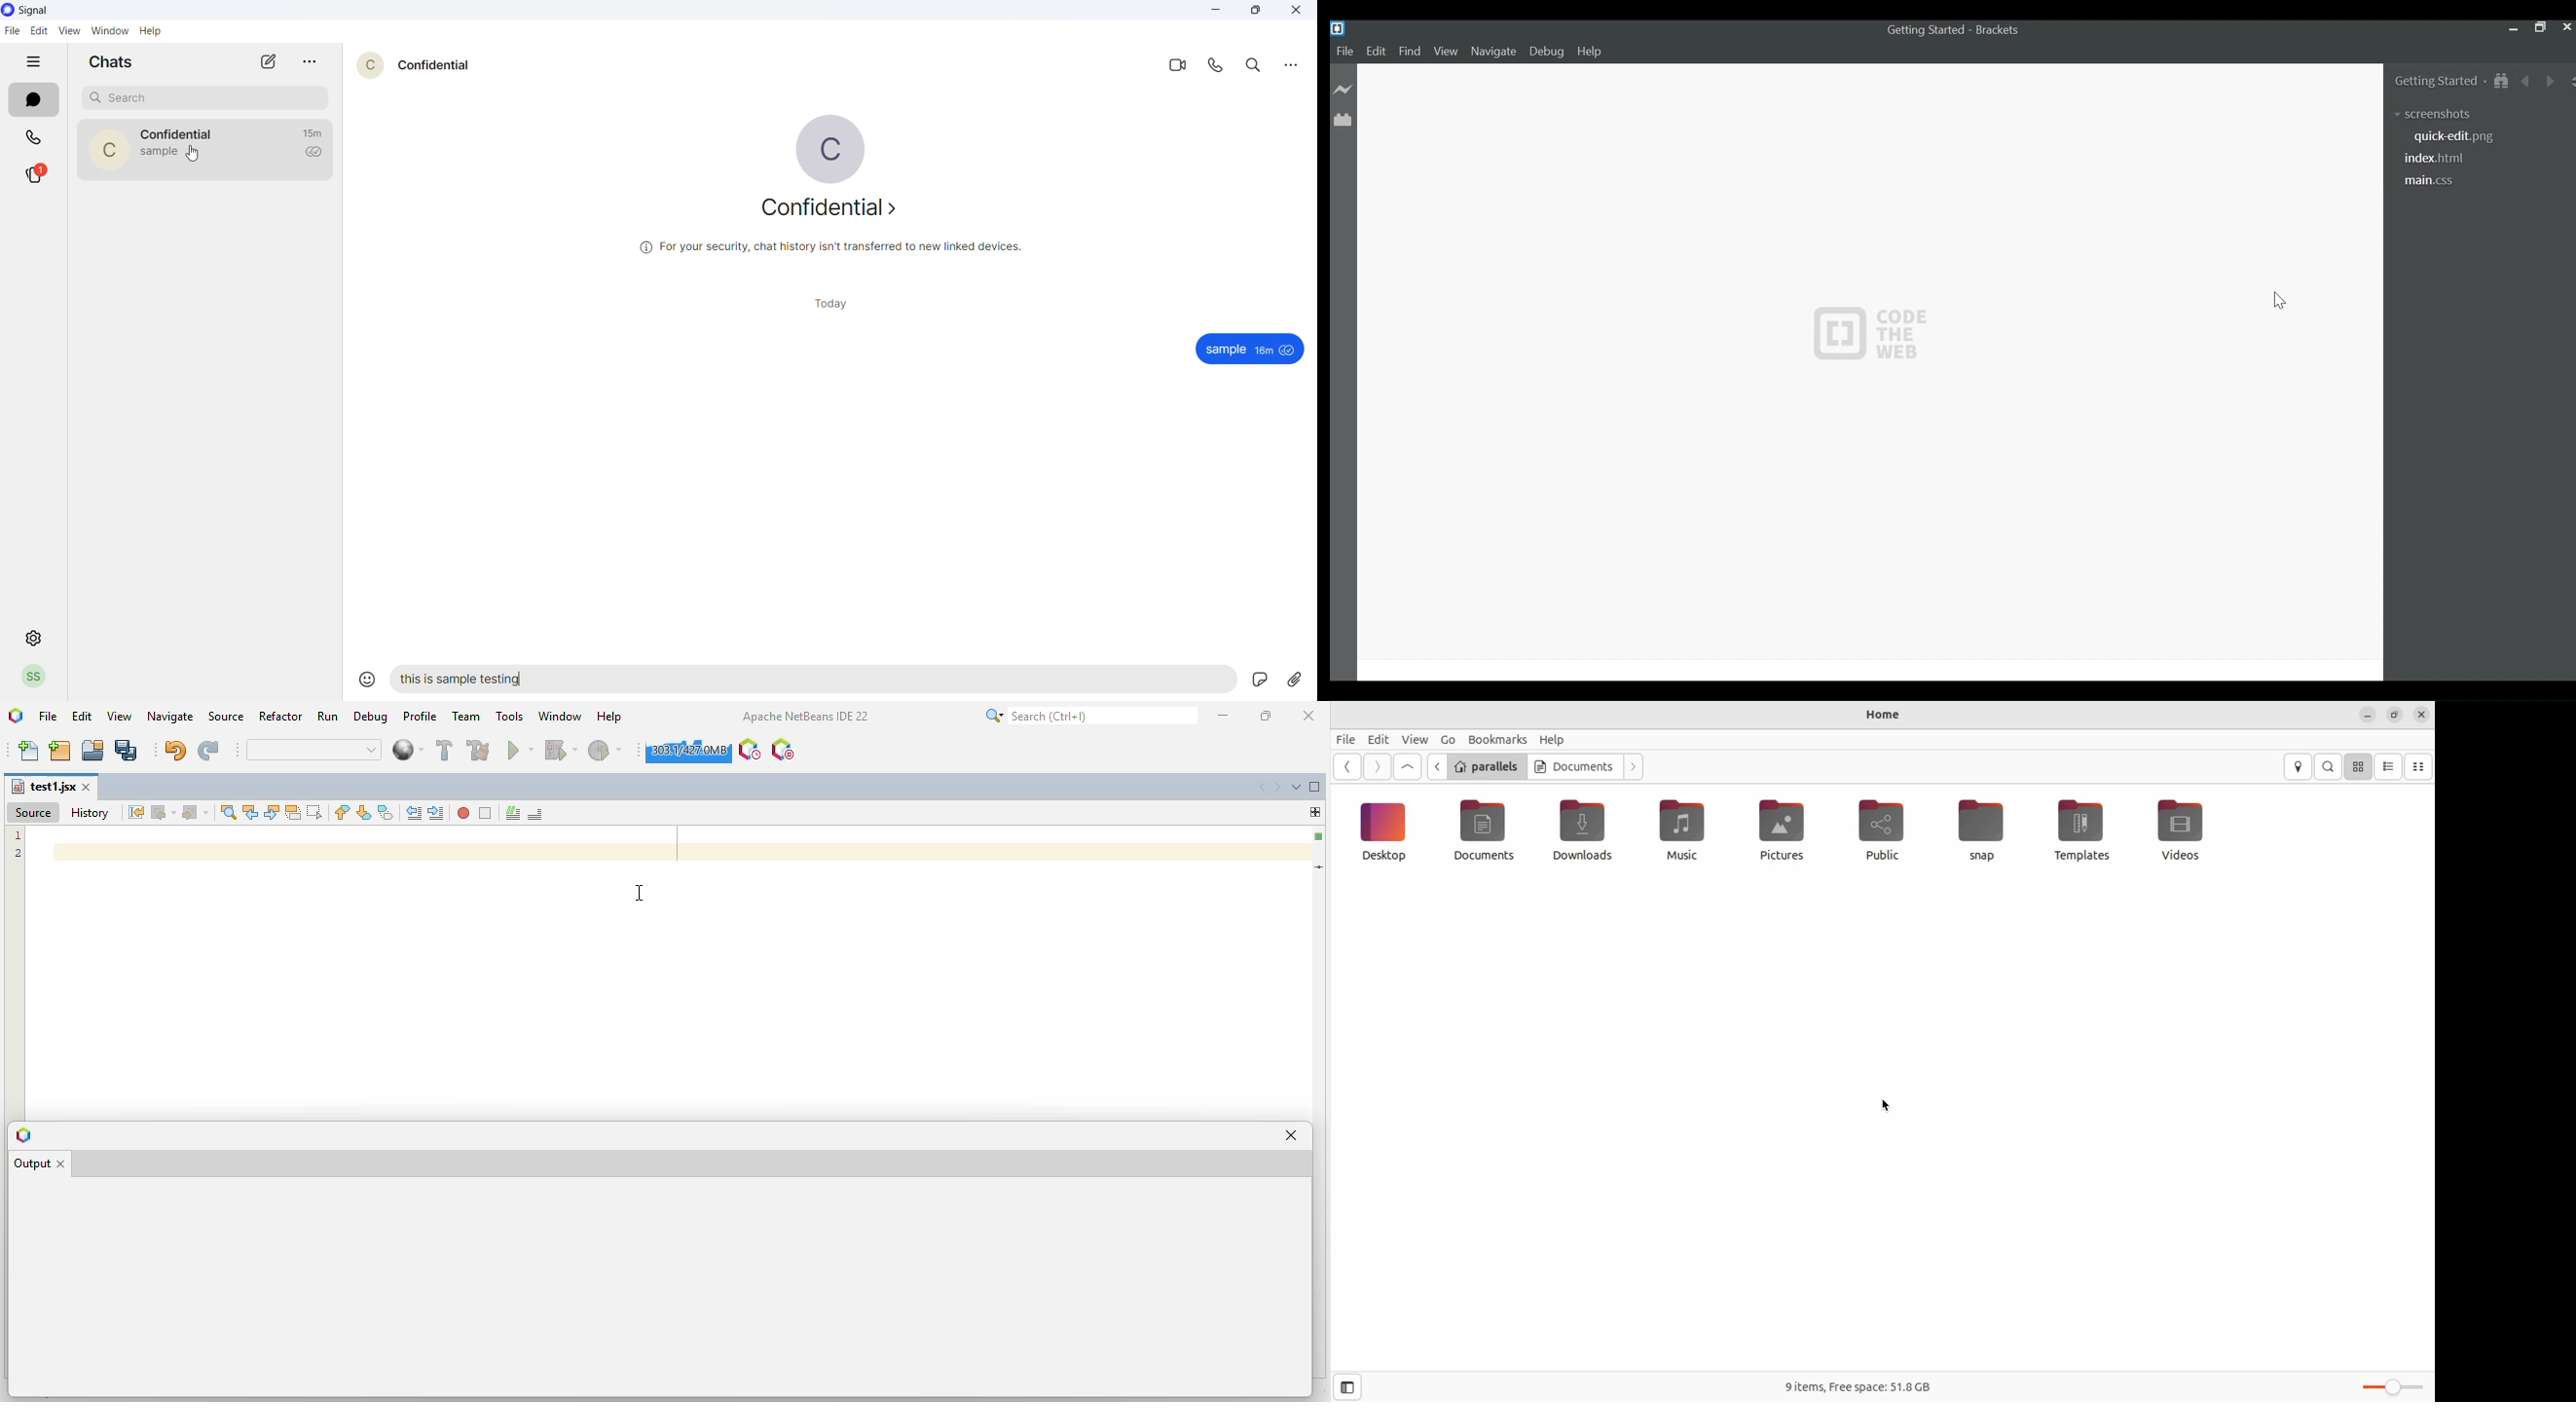 The image size is (2576, 1428). What do you see at coordinates (407, 750) in the screenshot?
I see `web browser` at bounding box center [407, 750].